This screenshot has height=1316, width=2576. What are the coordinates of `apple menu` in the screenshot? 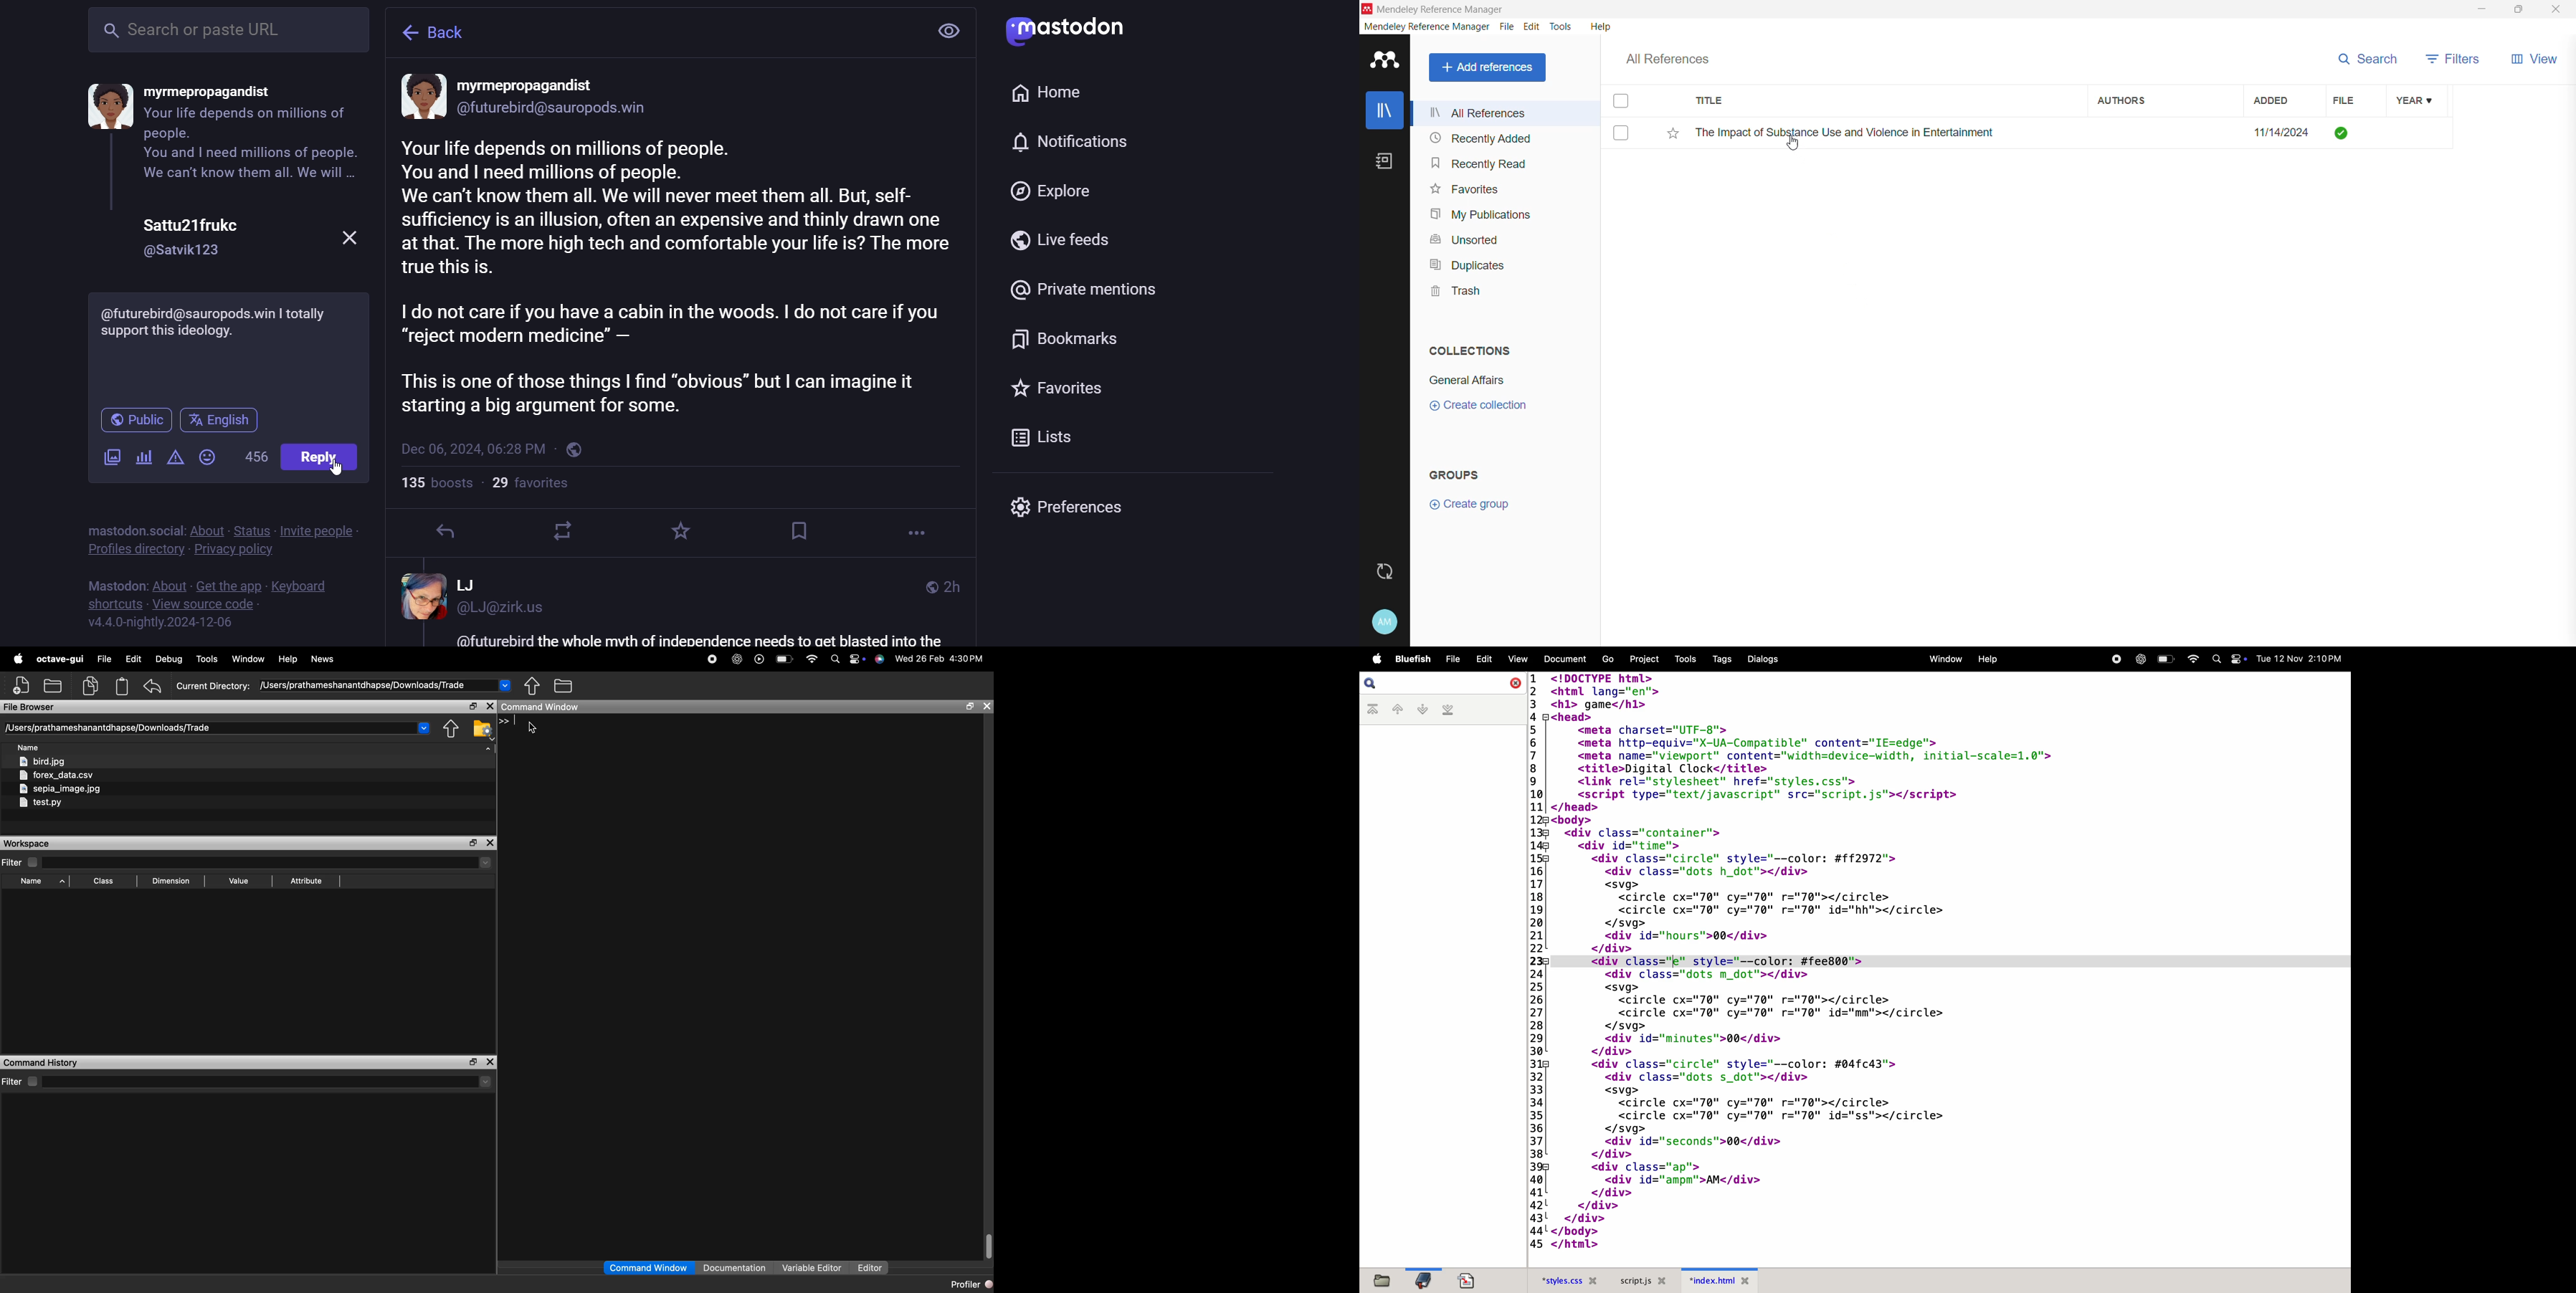 It's located at (1377, 659).